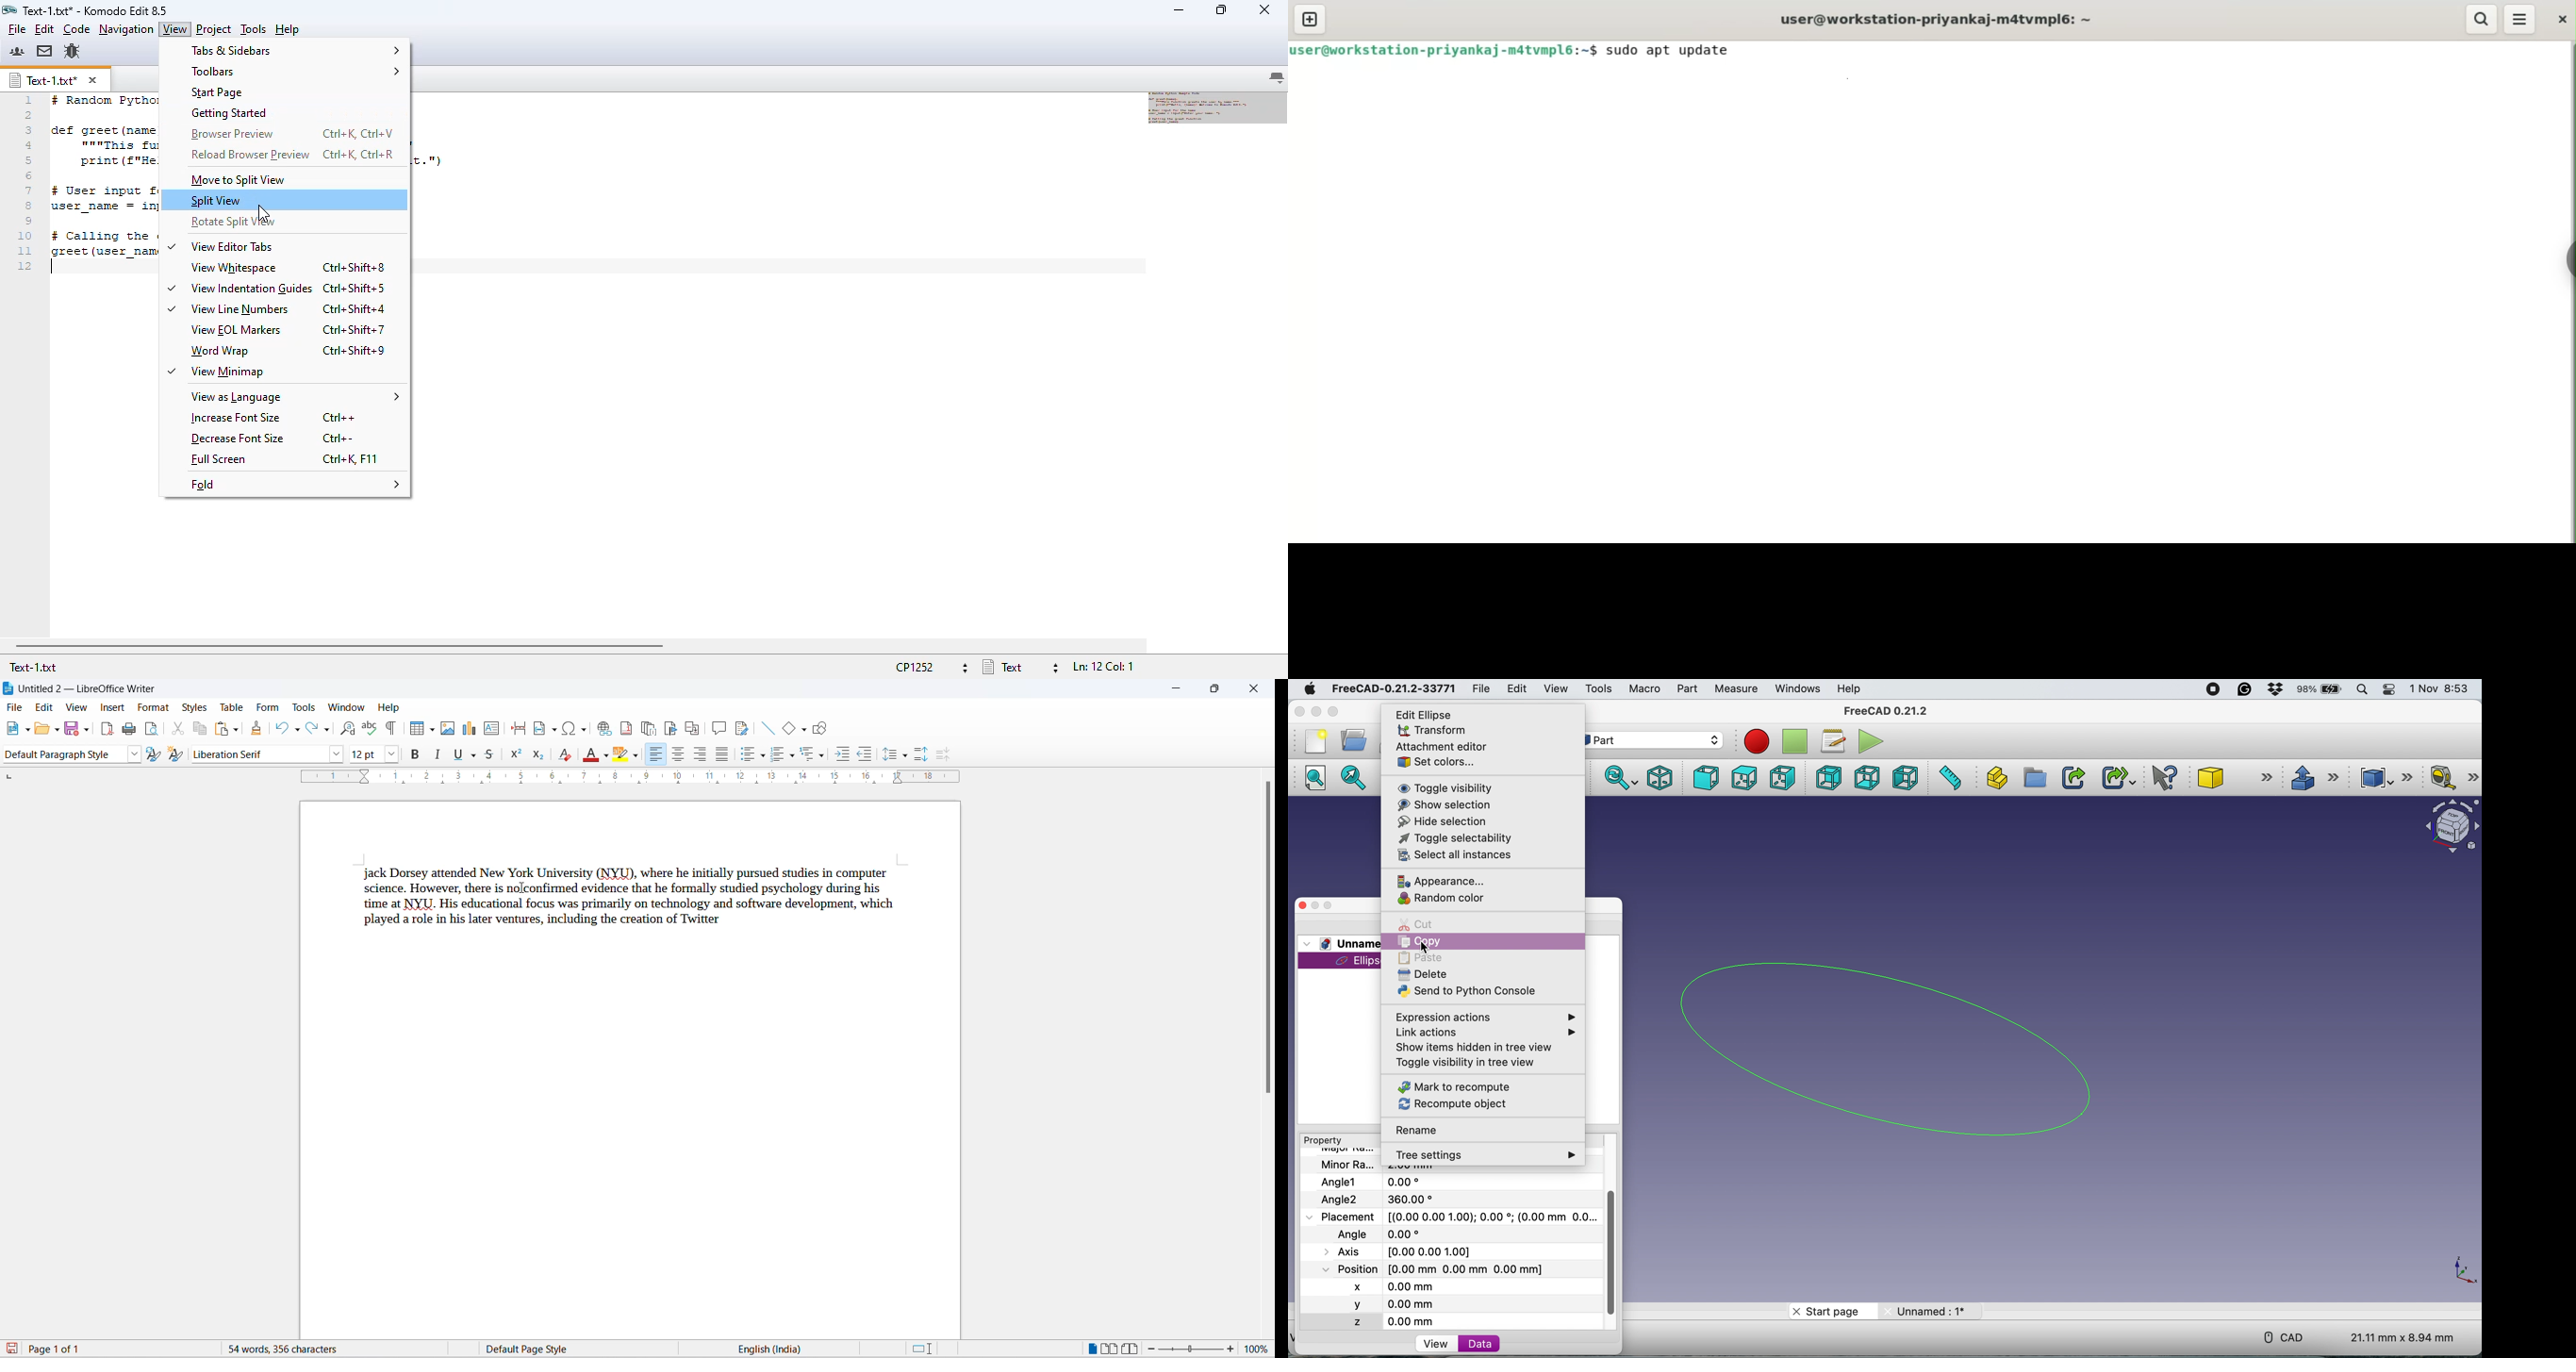 The image size is (2576, 1372). Describe the element at coordinates (1214, 690) in the screenshot. I see `maximize` at that location.